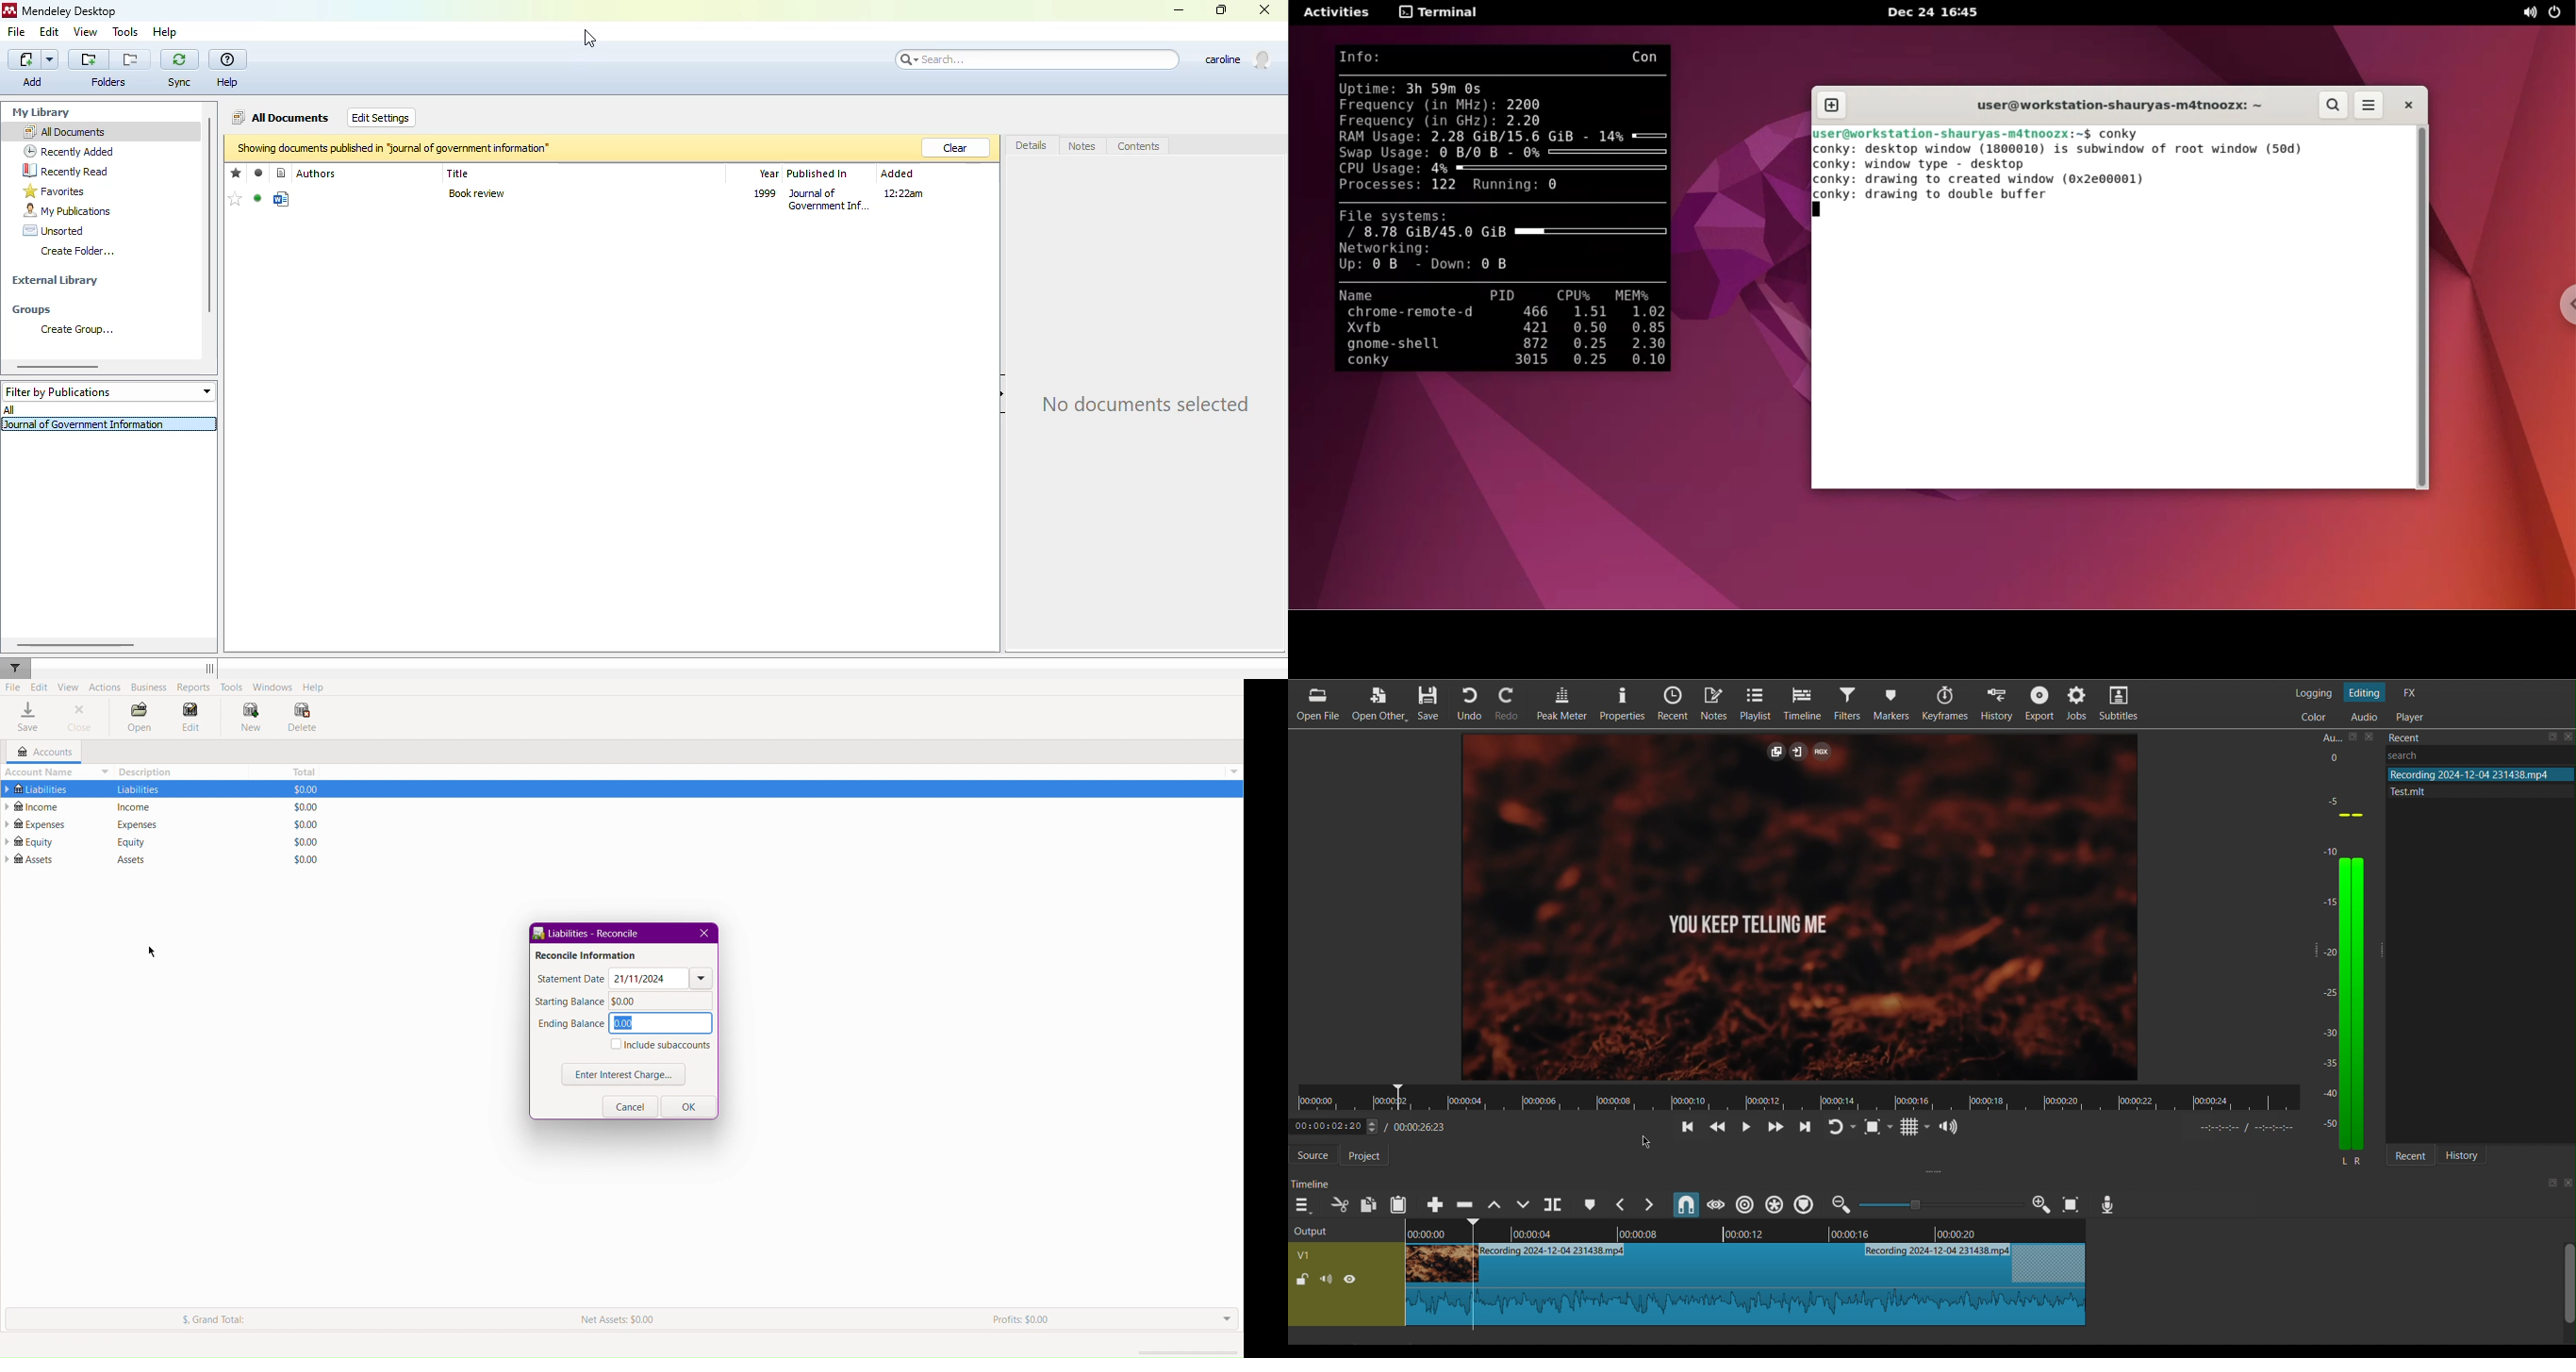  Describe the element at coordinates (660, 1002) in the screenshot. I see `0.00` at that location.